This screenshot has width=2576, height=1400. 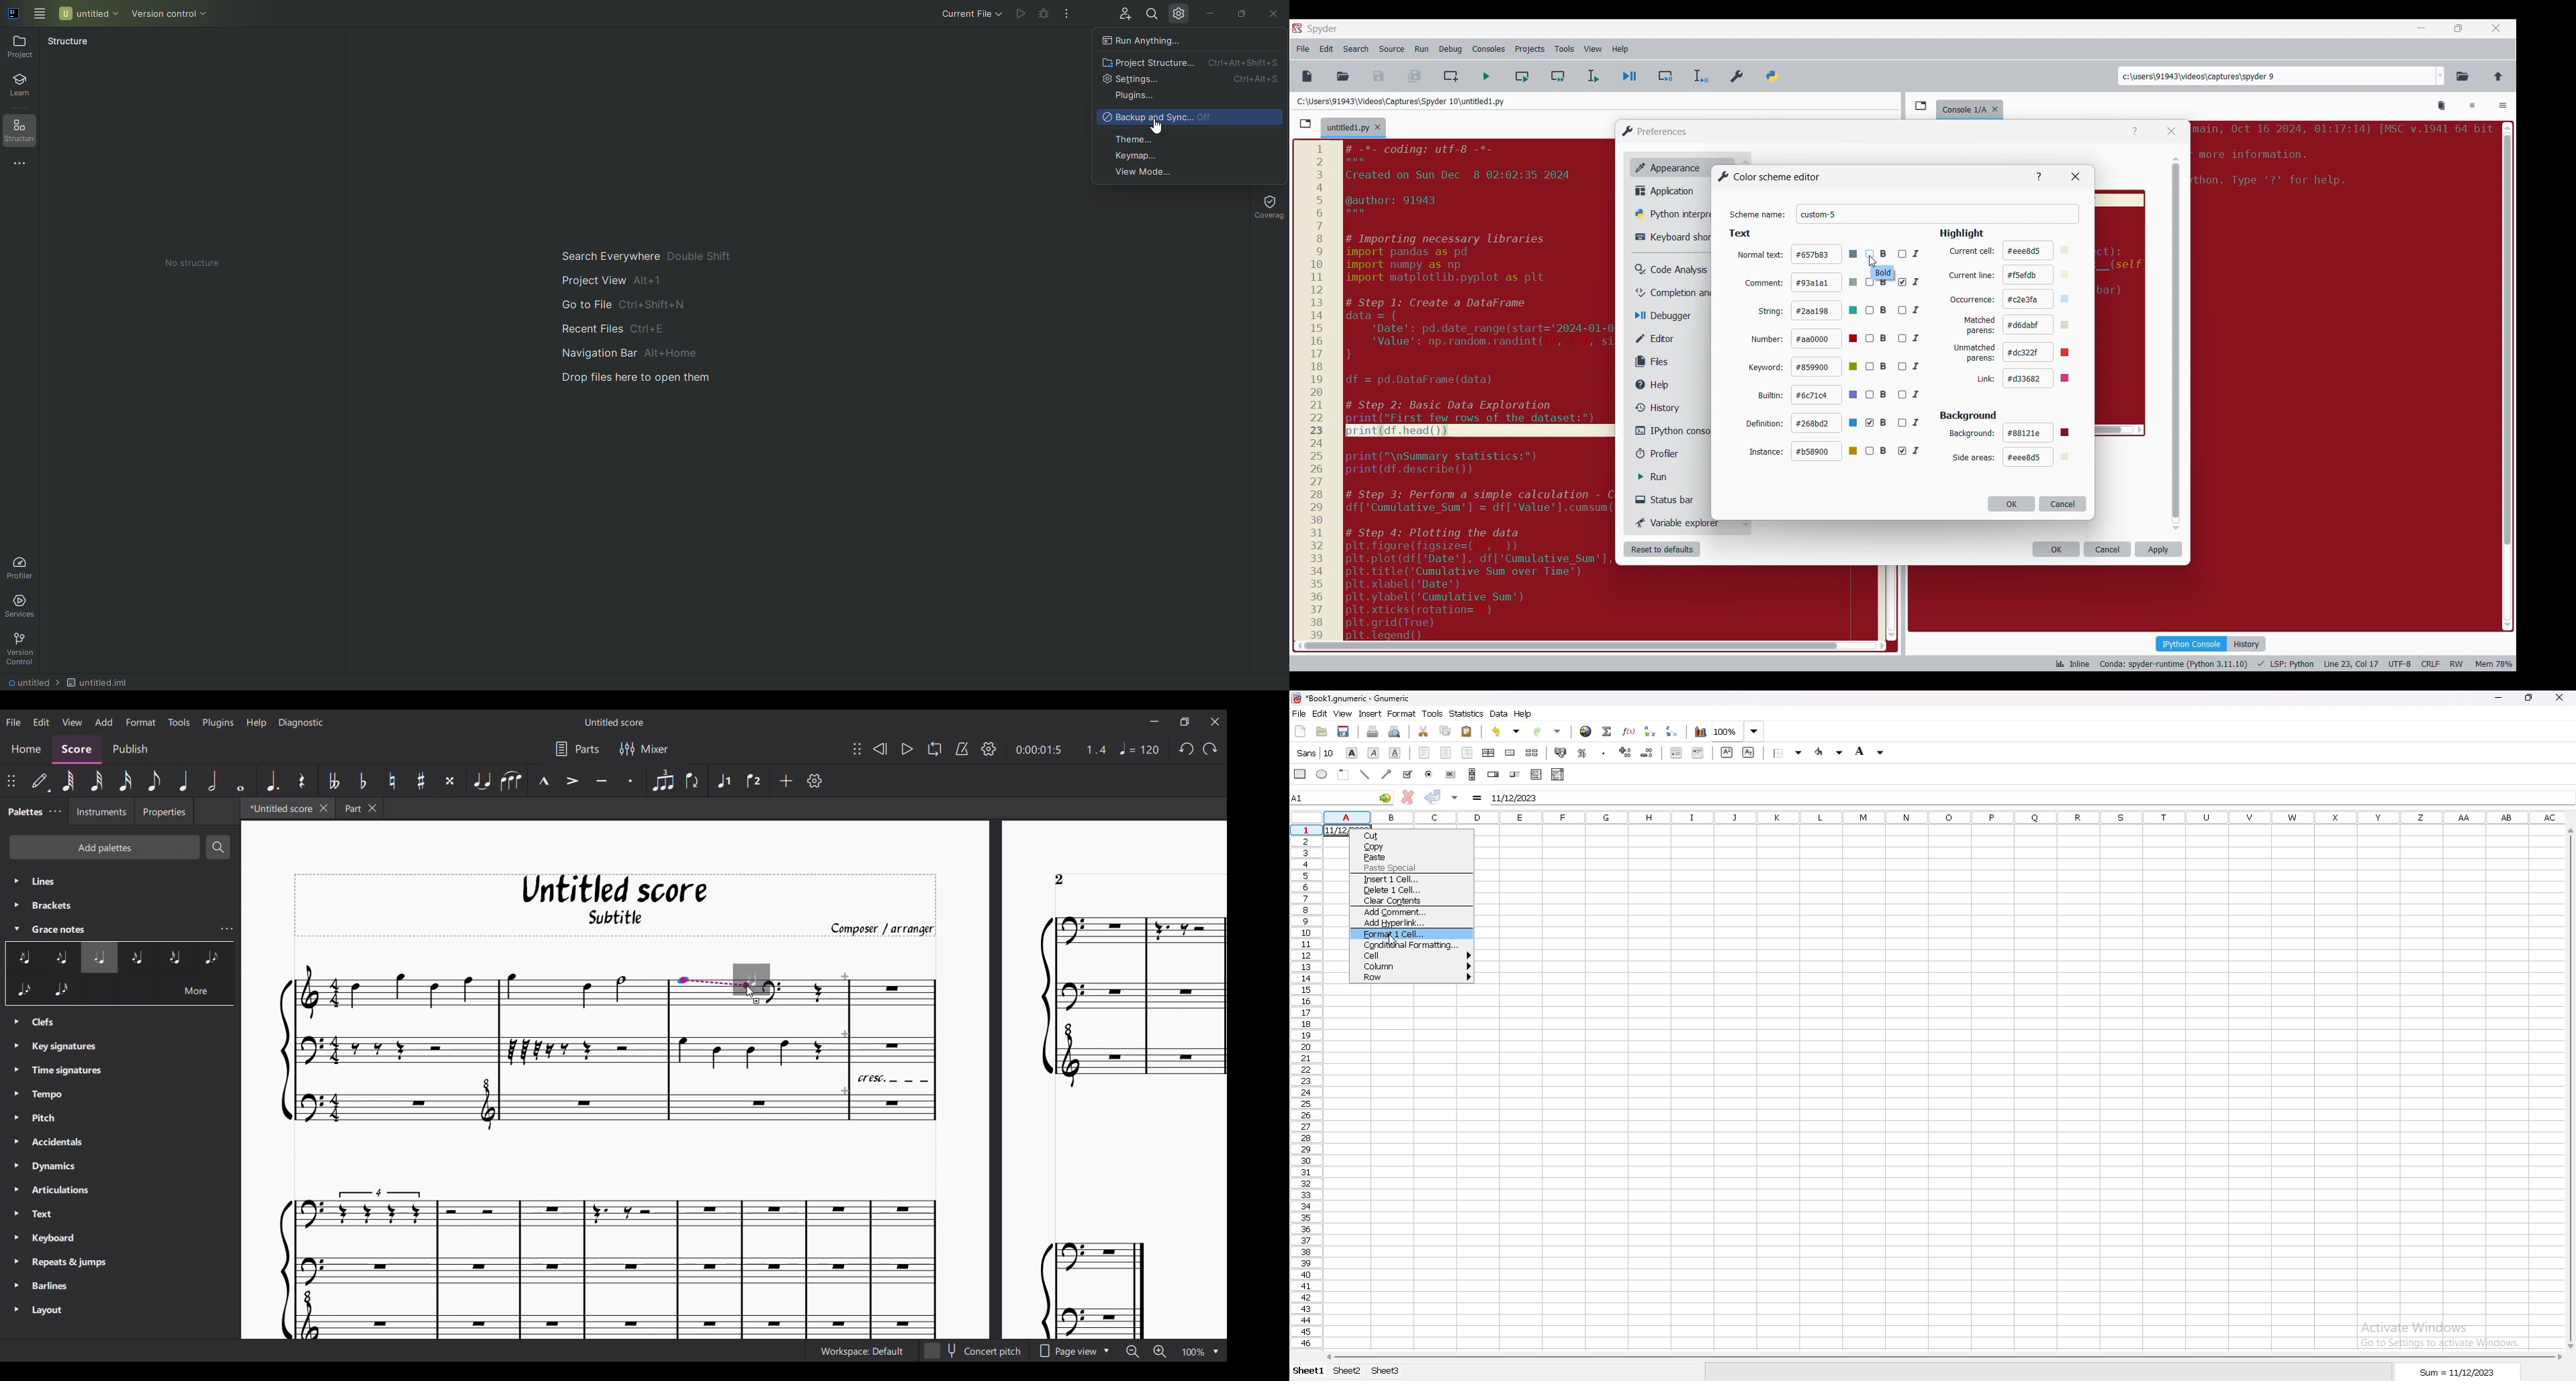 What do you see at coordinates (1912, 423) in the screenshot?
I see `I` at bounding box center [1912, 423].